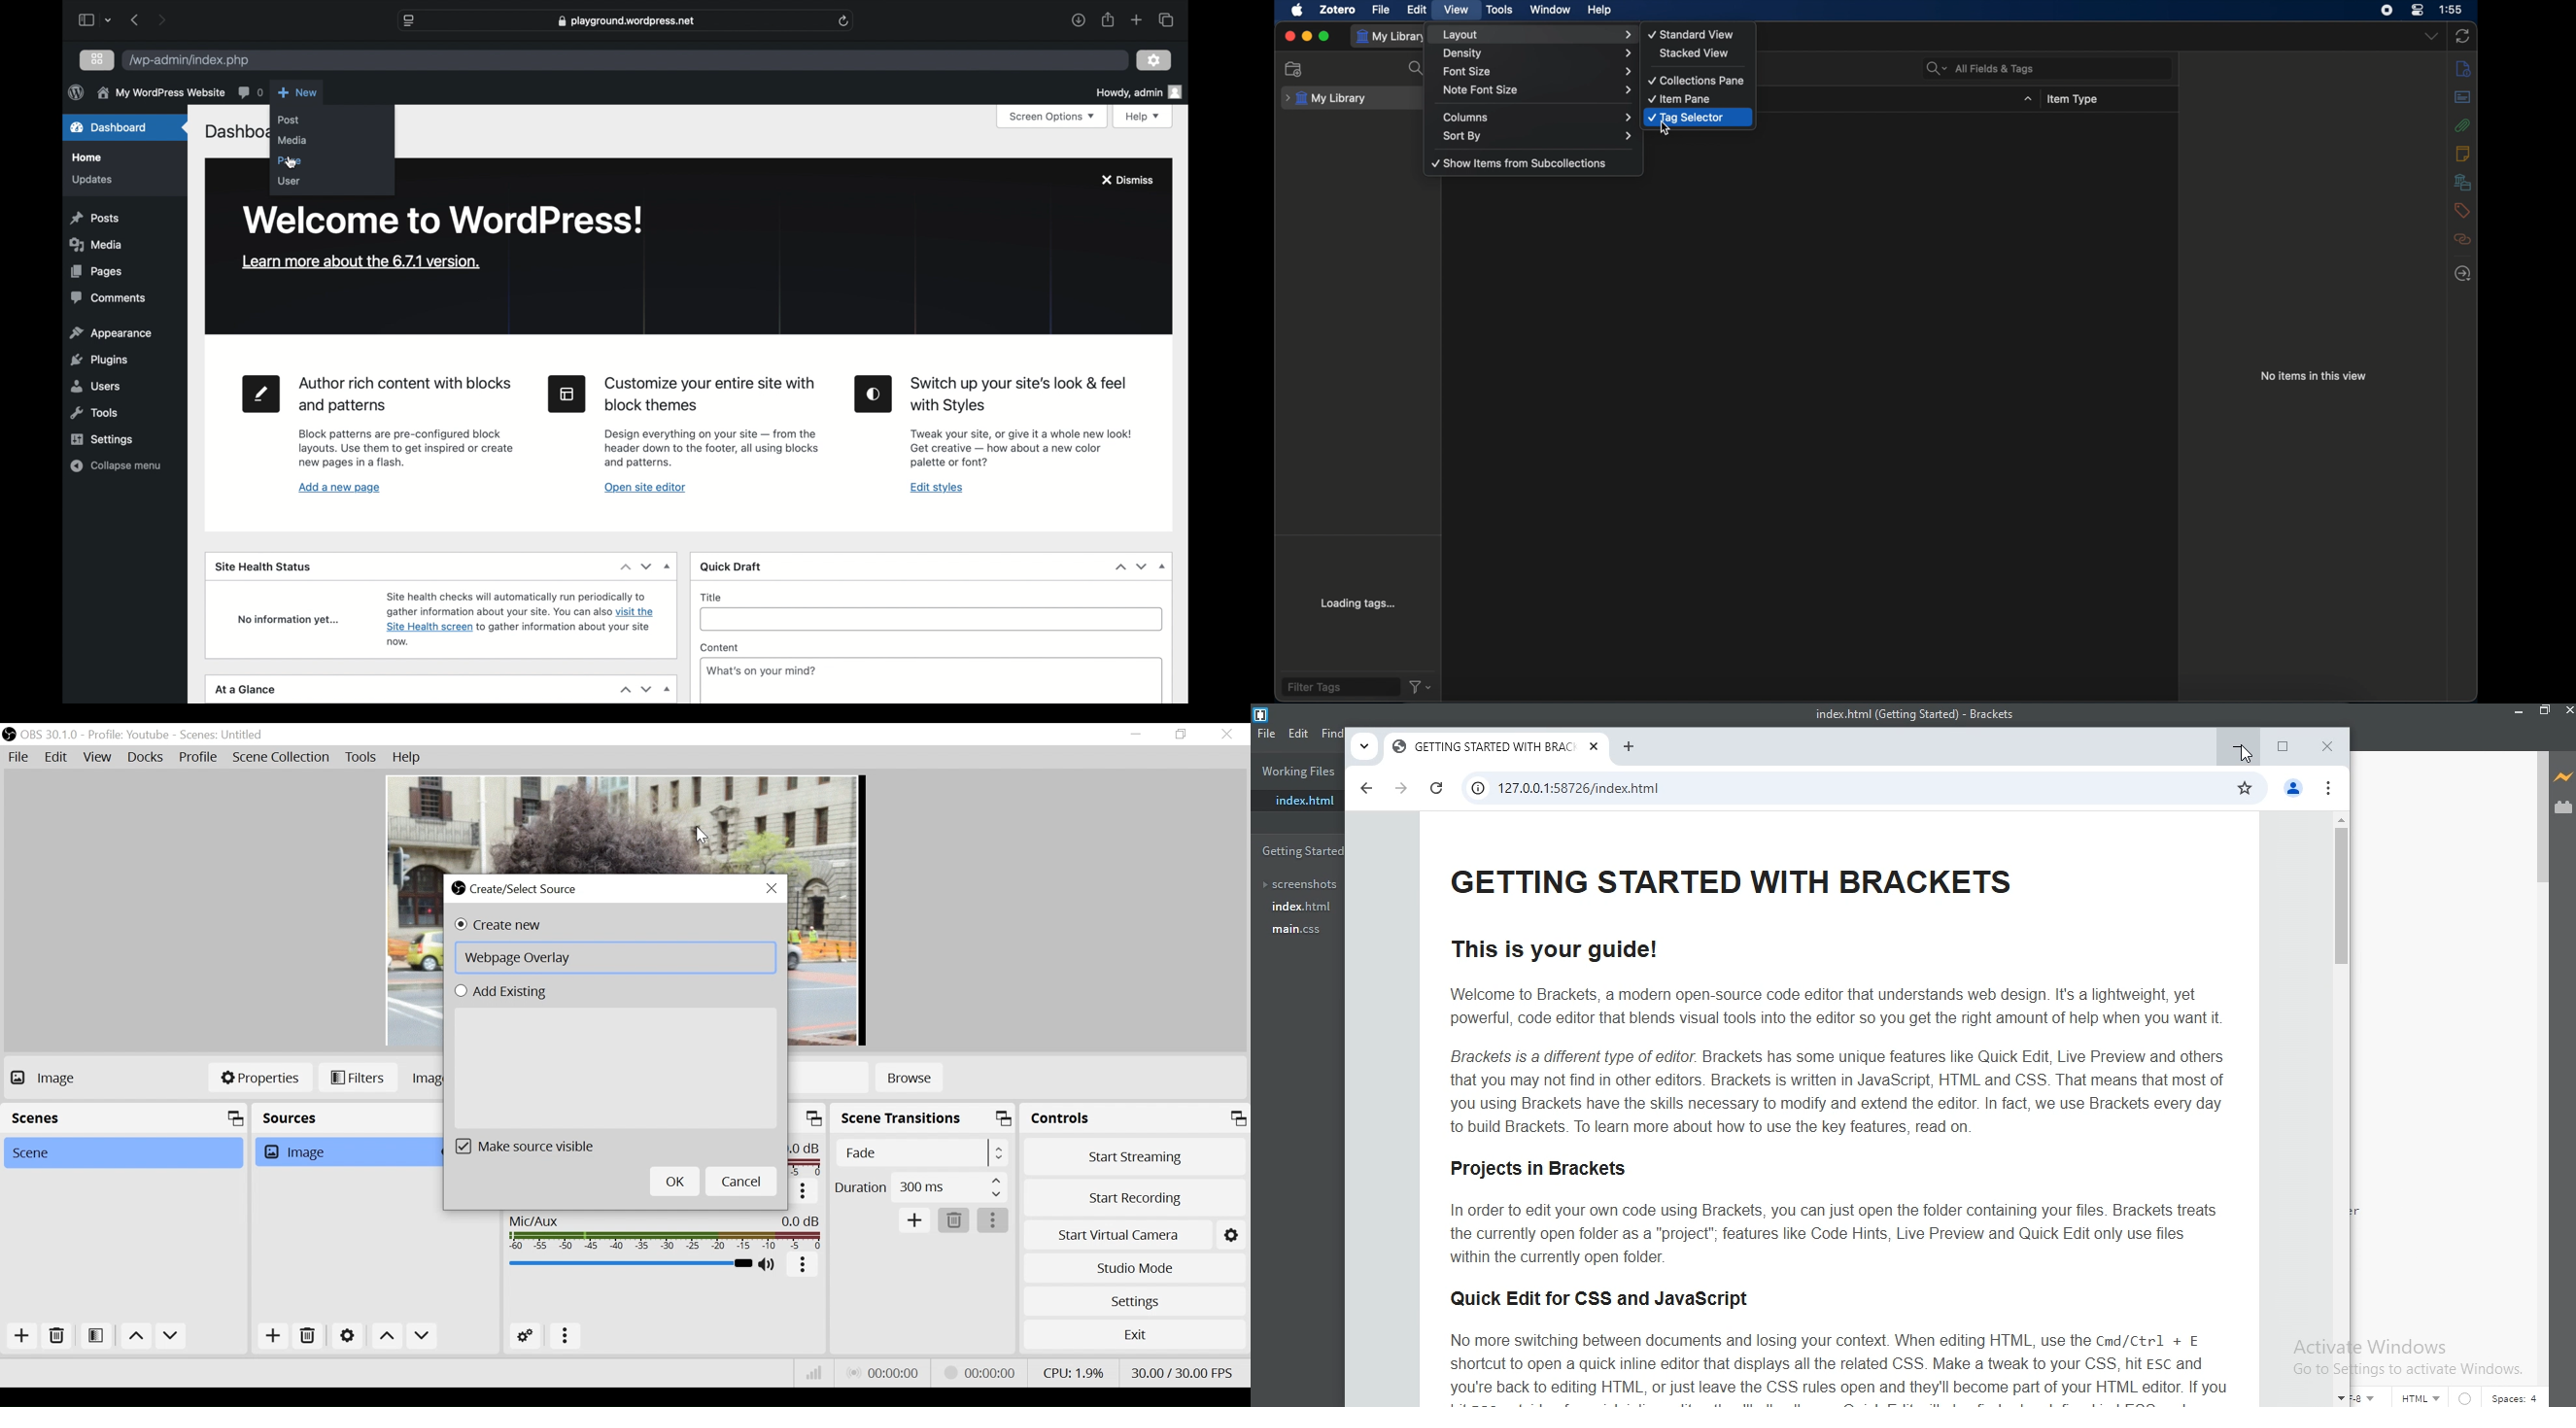  Describe the element at coordinates (619, 1069) in the screenshot. I see `Add Existing Field` at that location.